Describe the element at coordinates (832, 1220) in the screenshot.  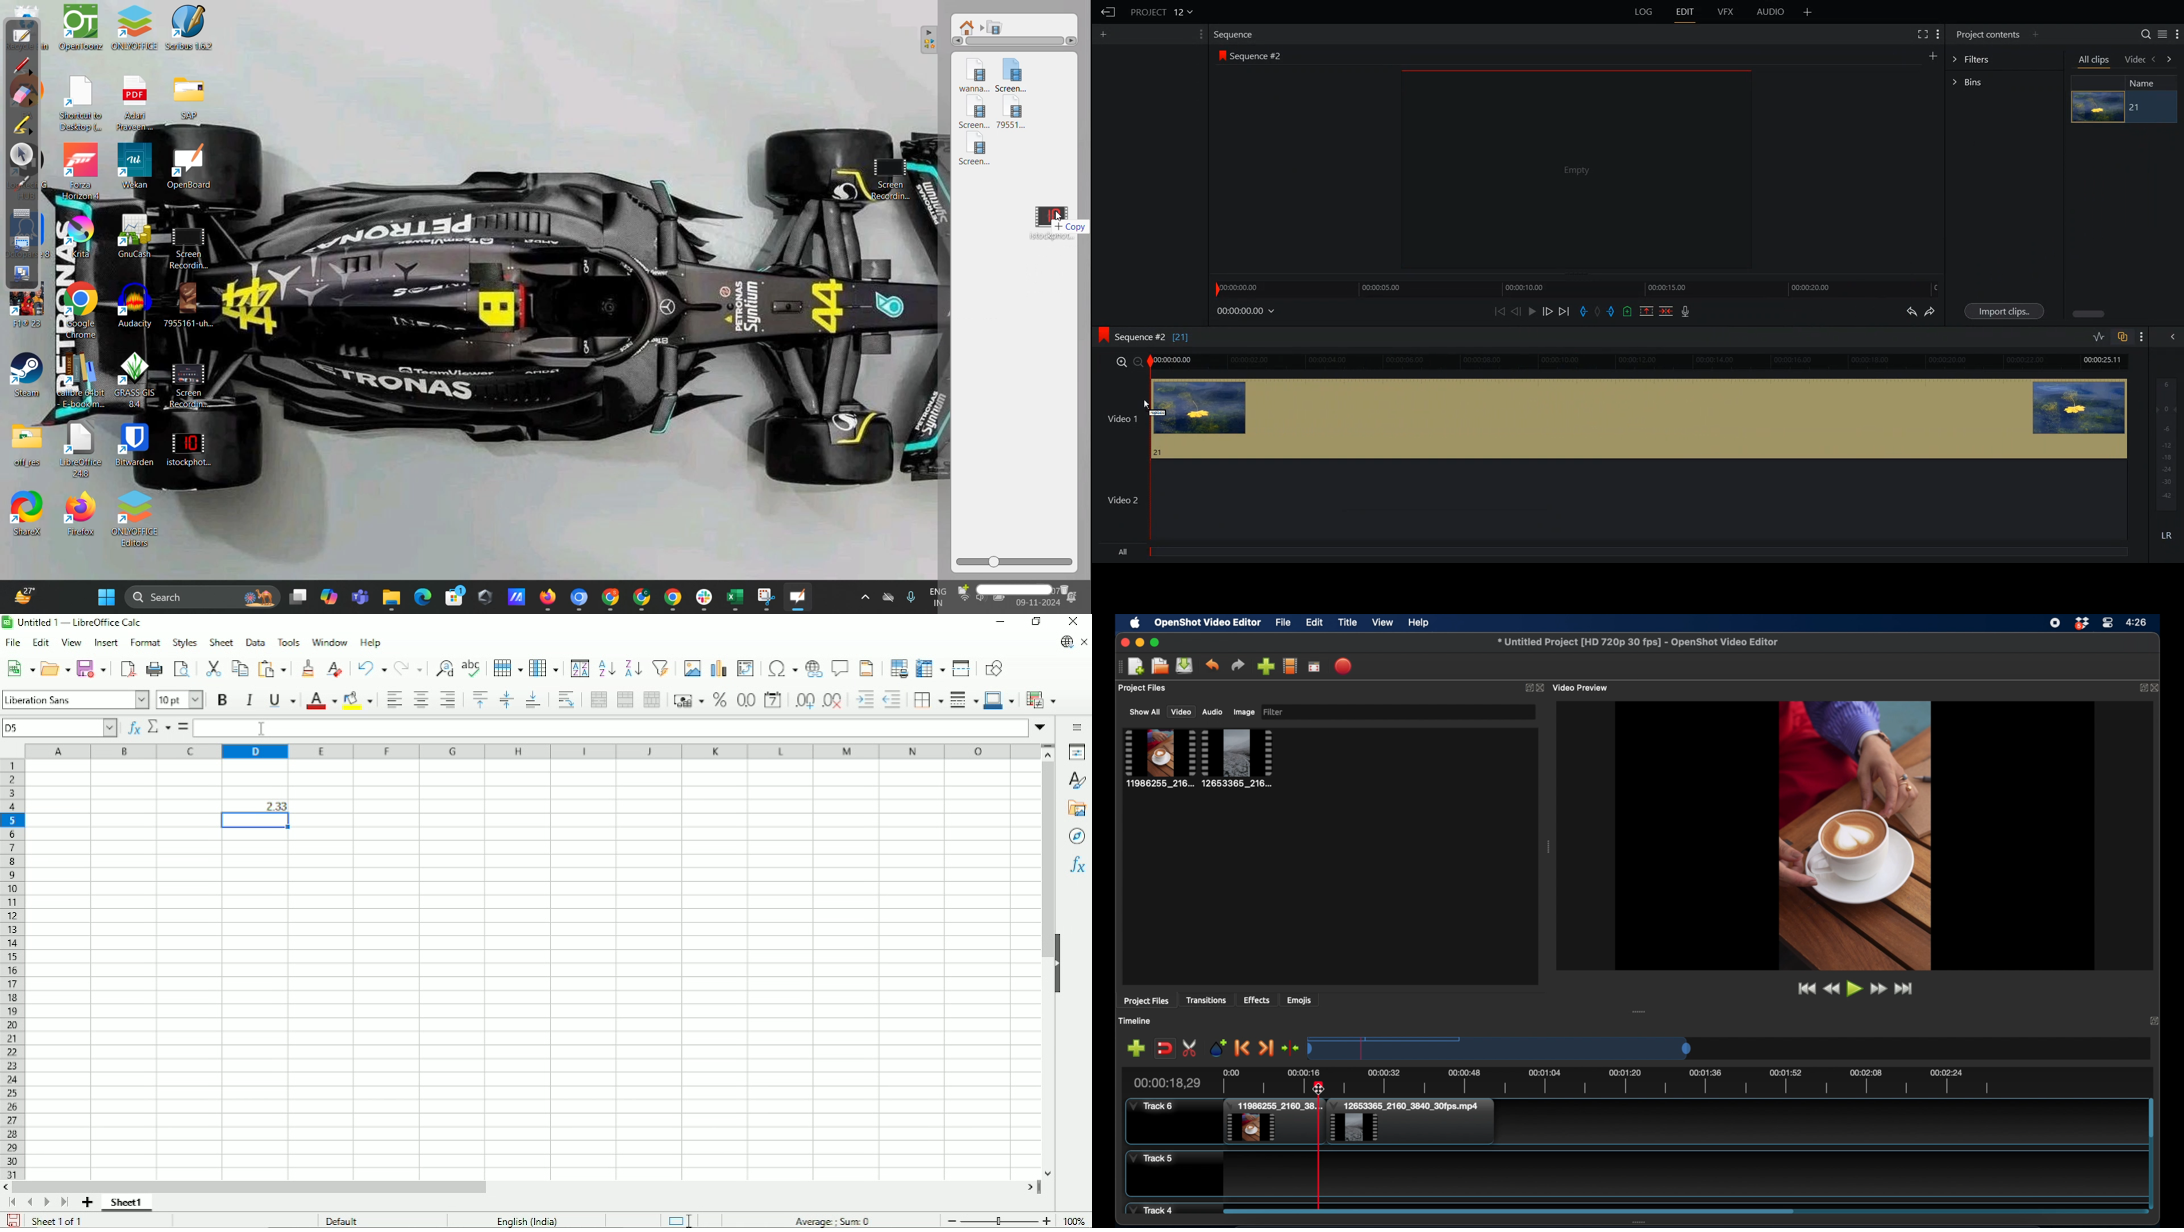
I see `Average:; sum: 0` at that location.